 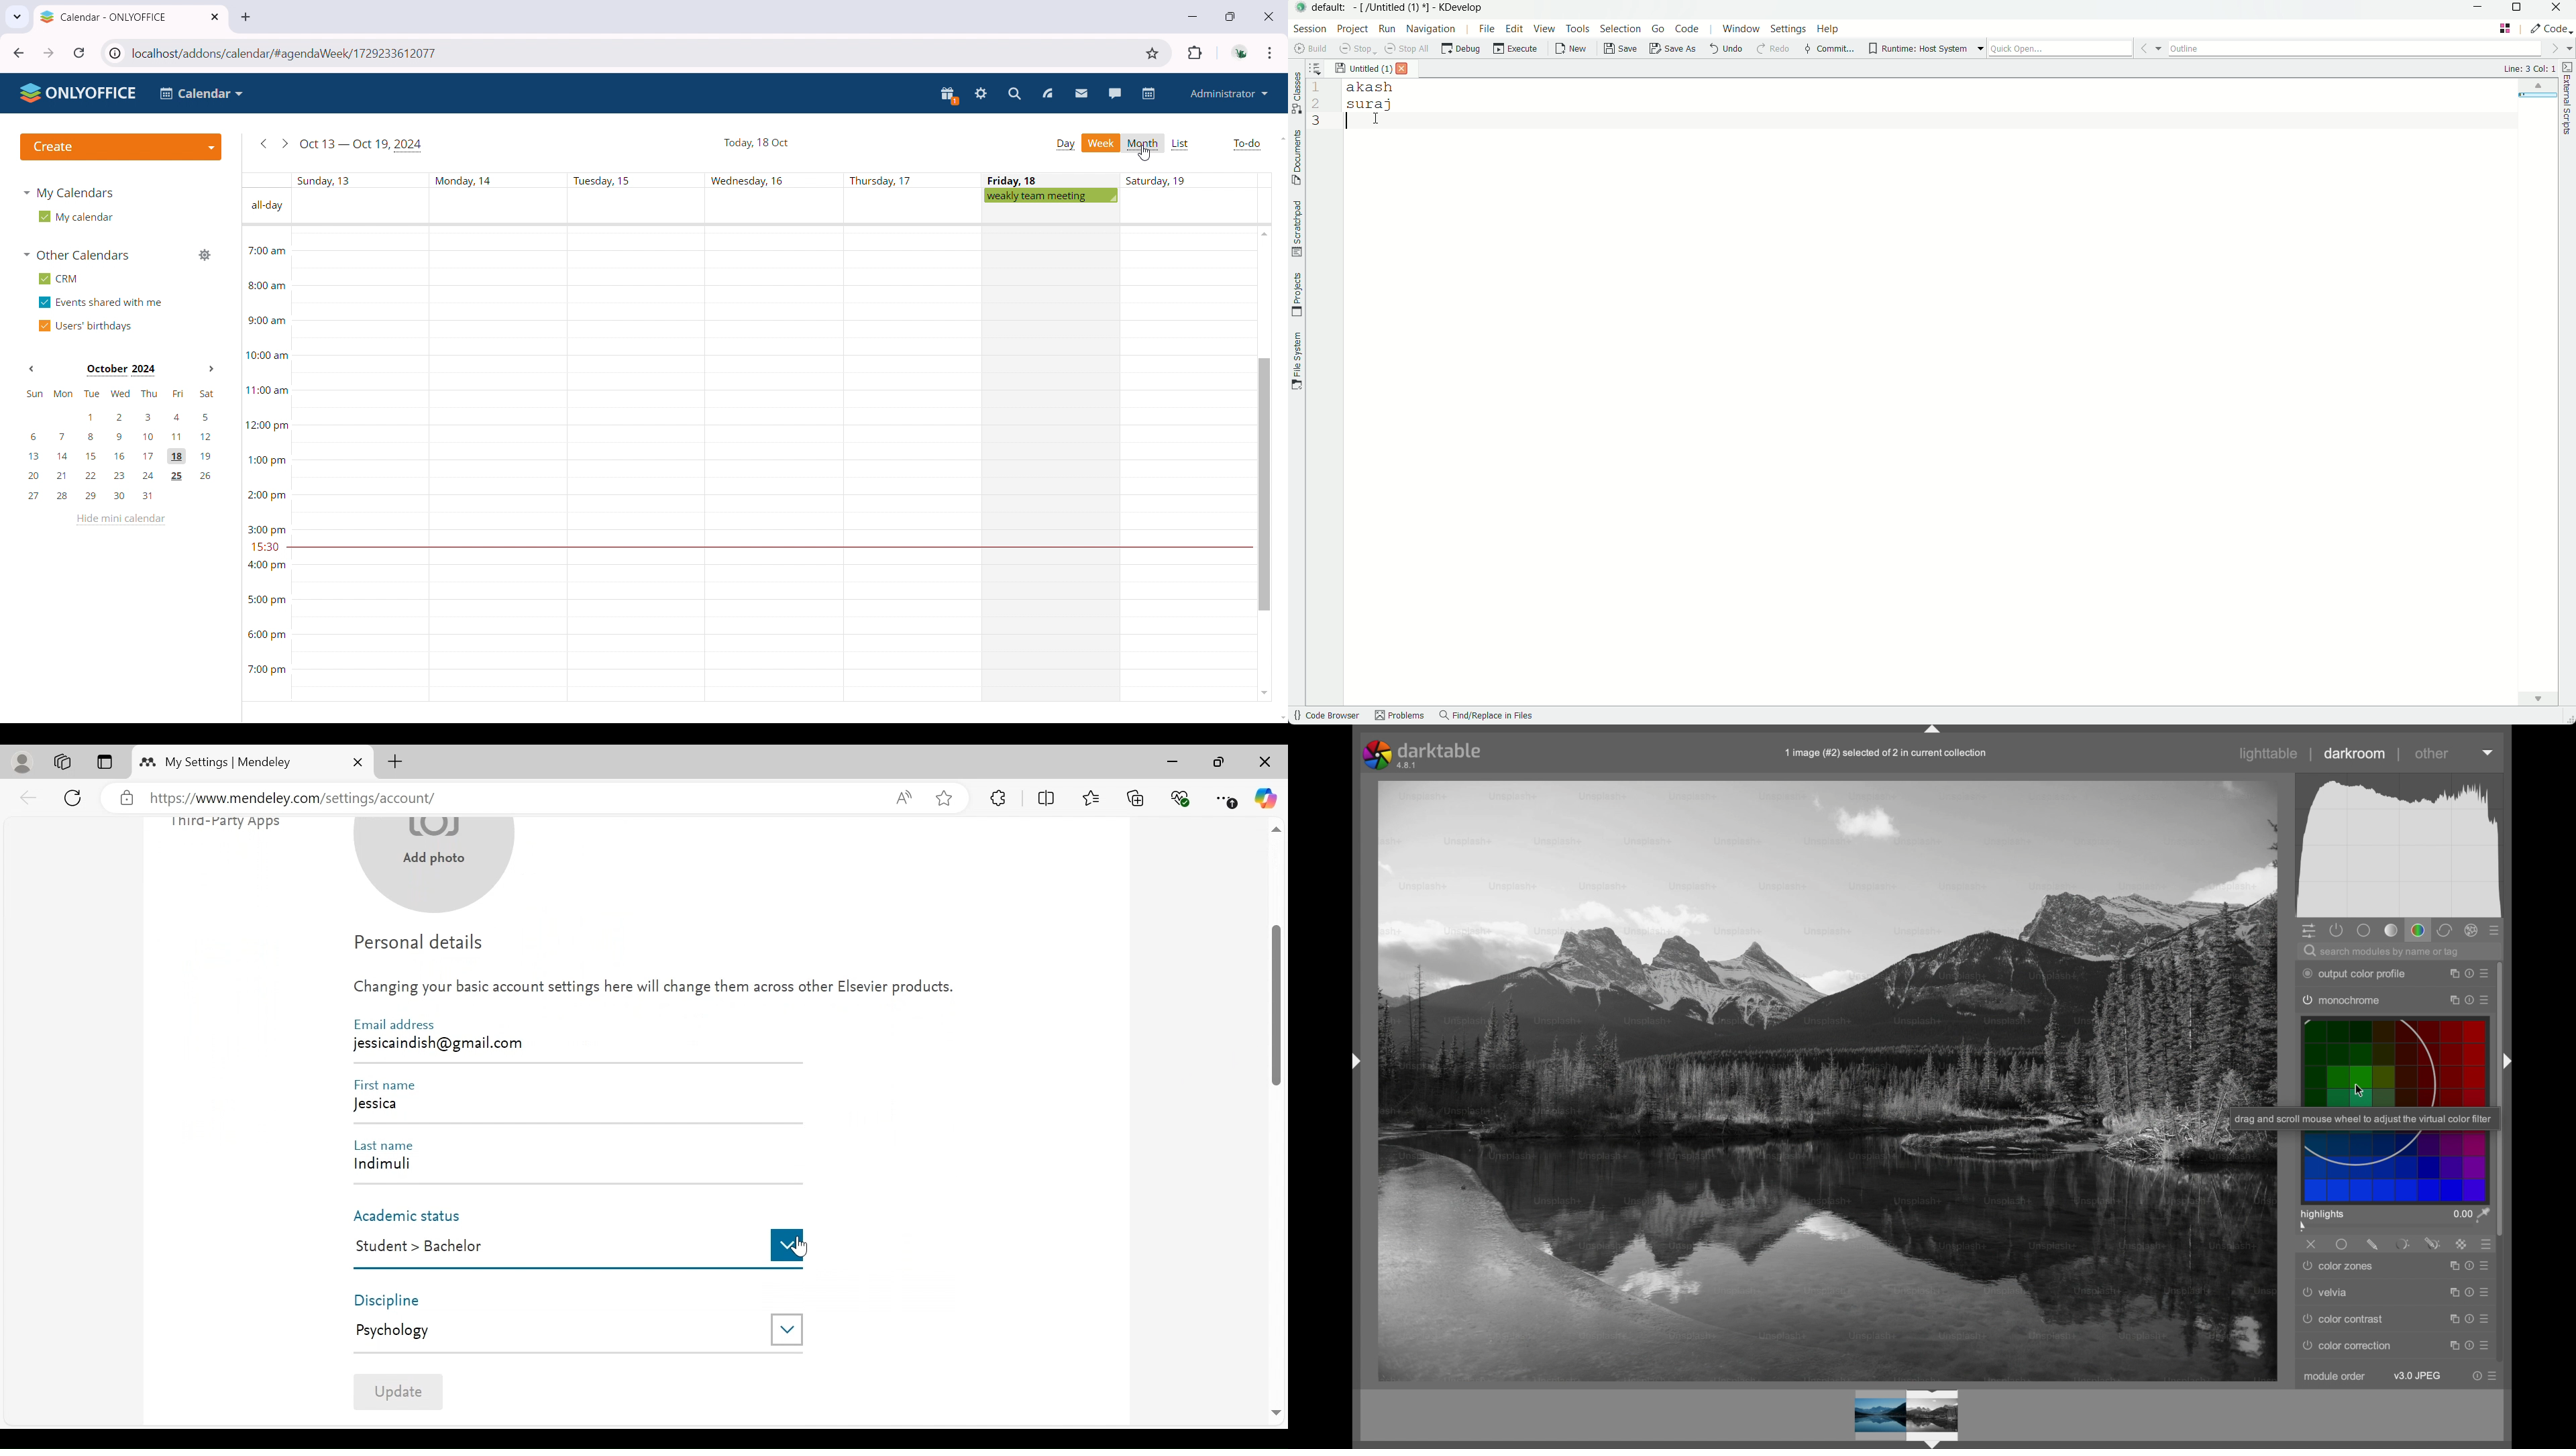 What do you see at coordinates (1571, 49) in the screenshot?
I see `New` at bounding box center [1571, 49].